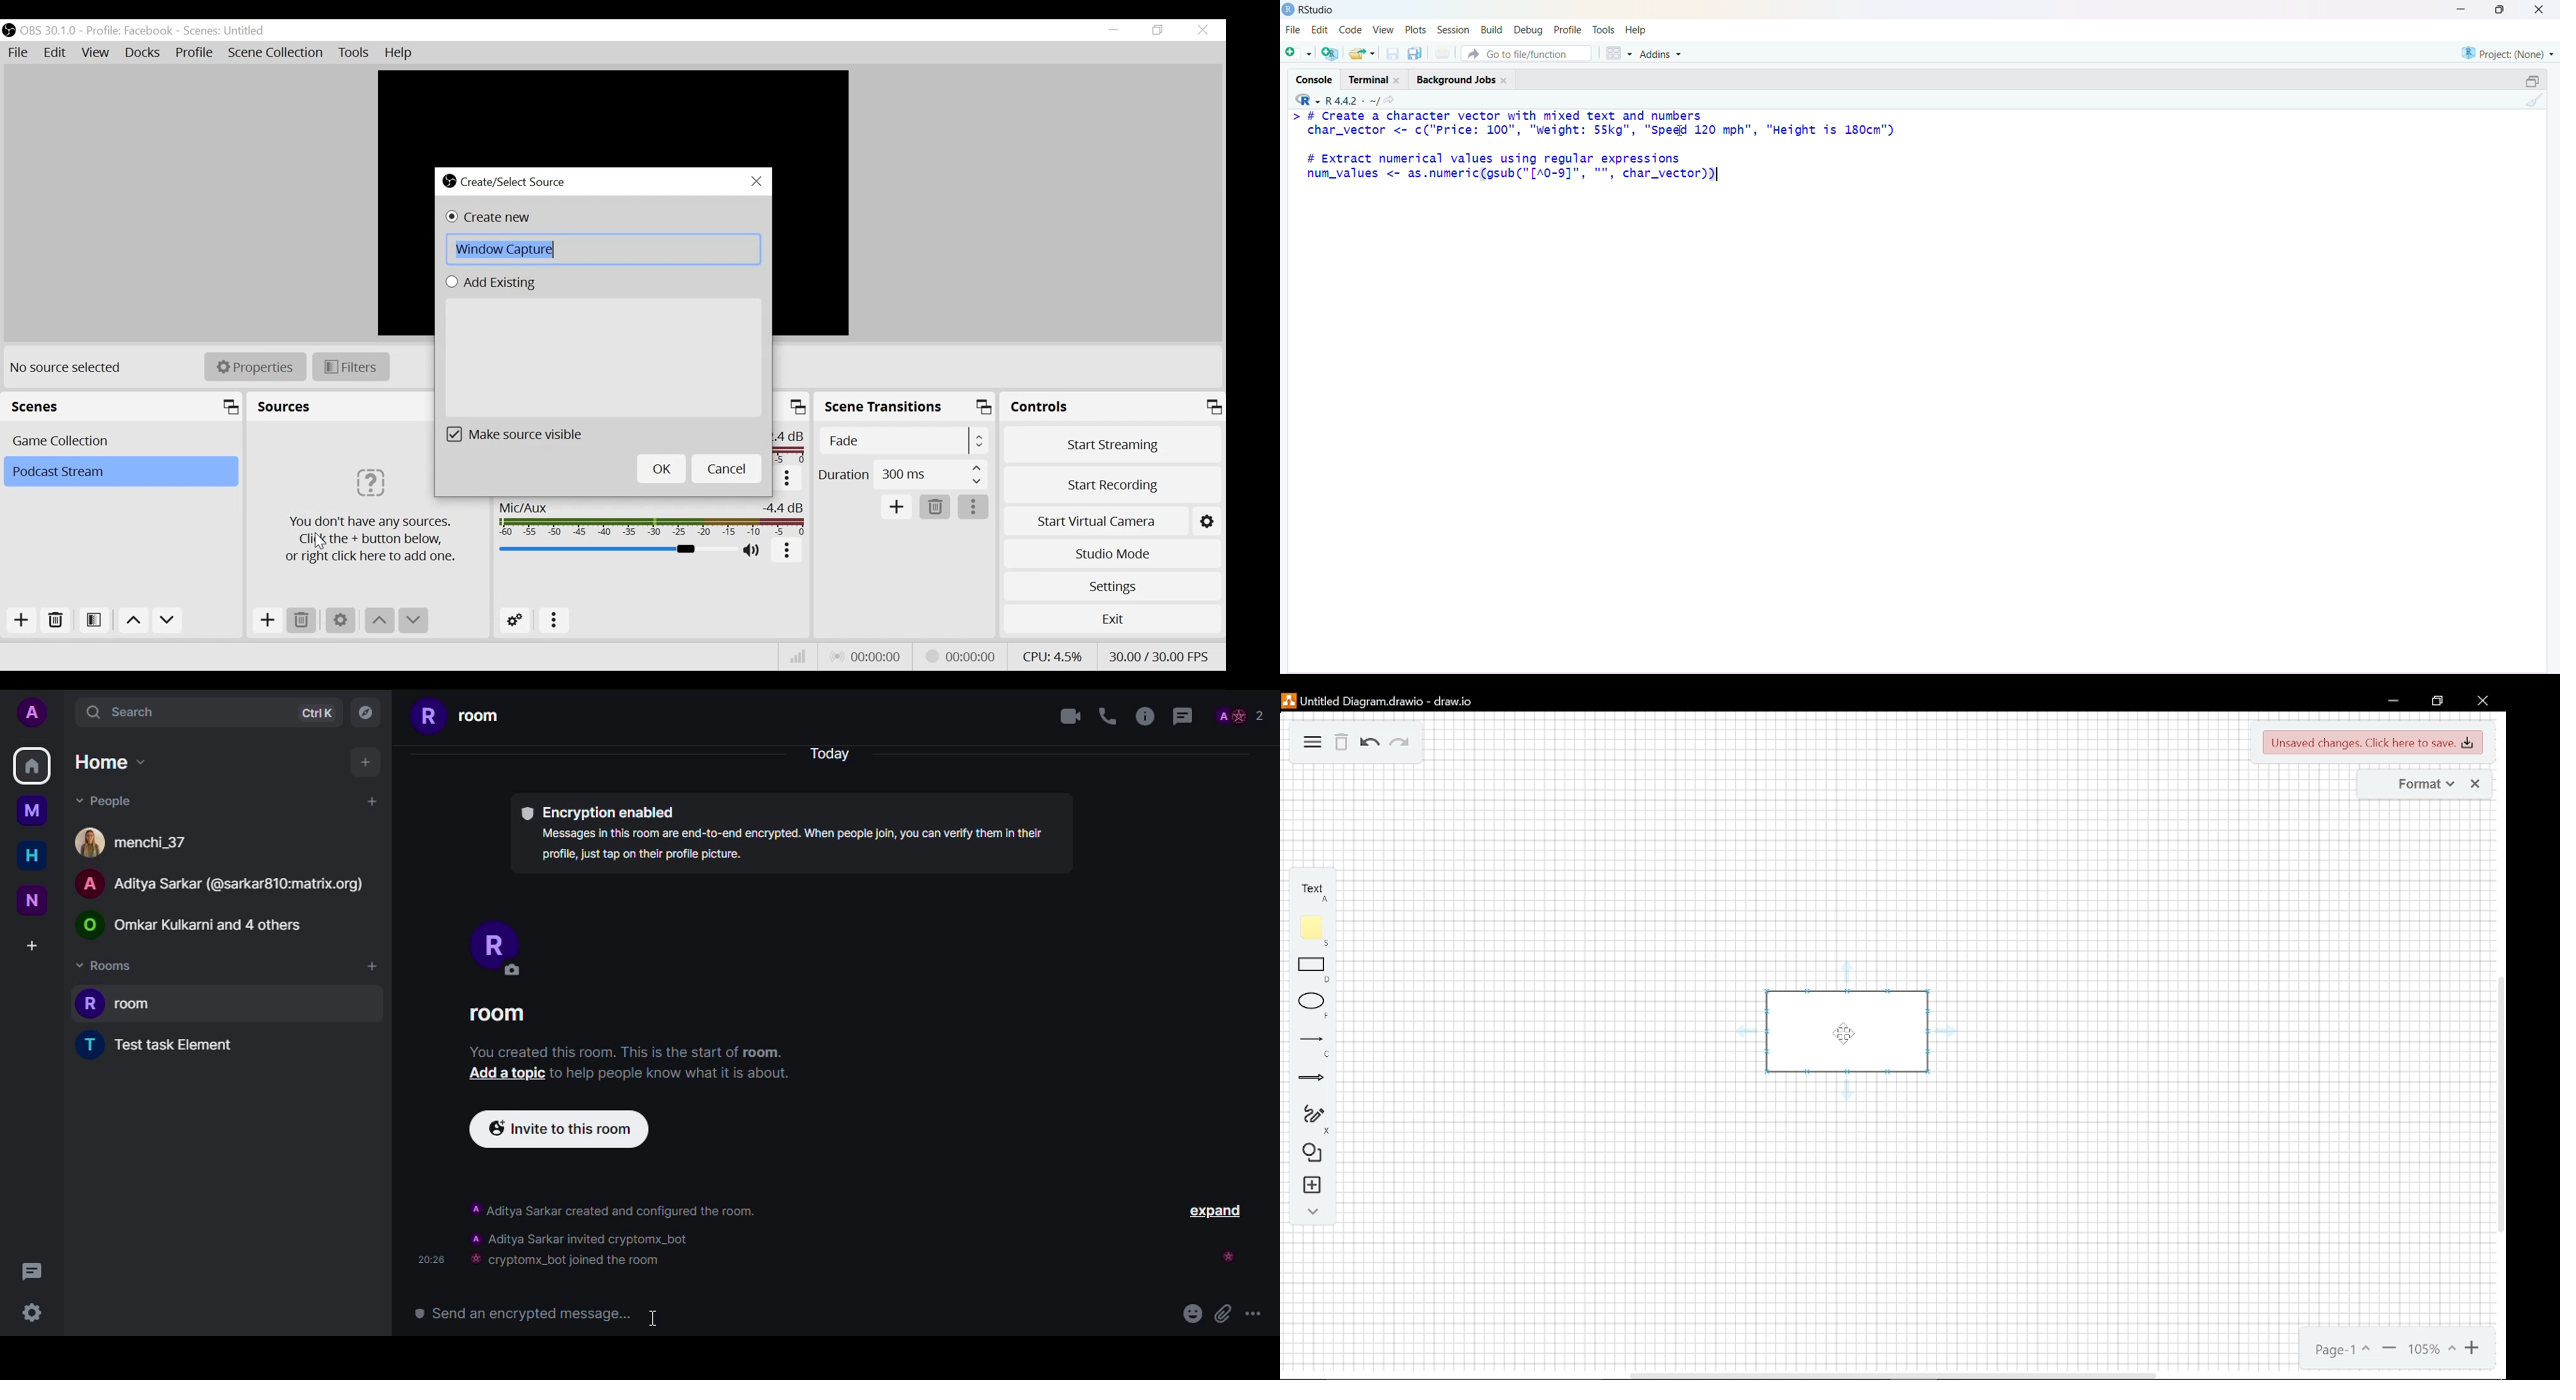  What do you see at coordinates (112, 761) in the screenshot?
I see `home` at bounding box center [112, 761].